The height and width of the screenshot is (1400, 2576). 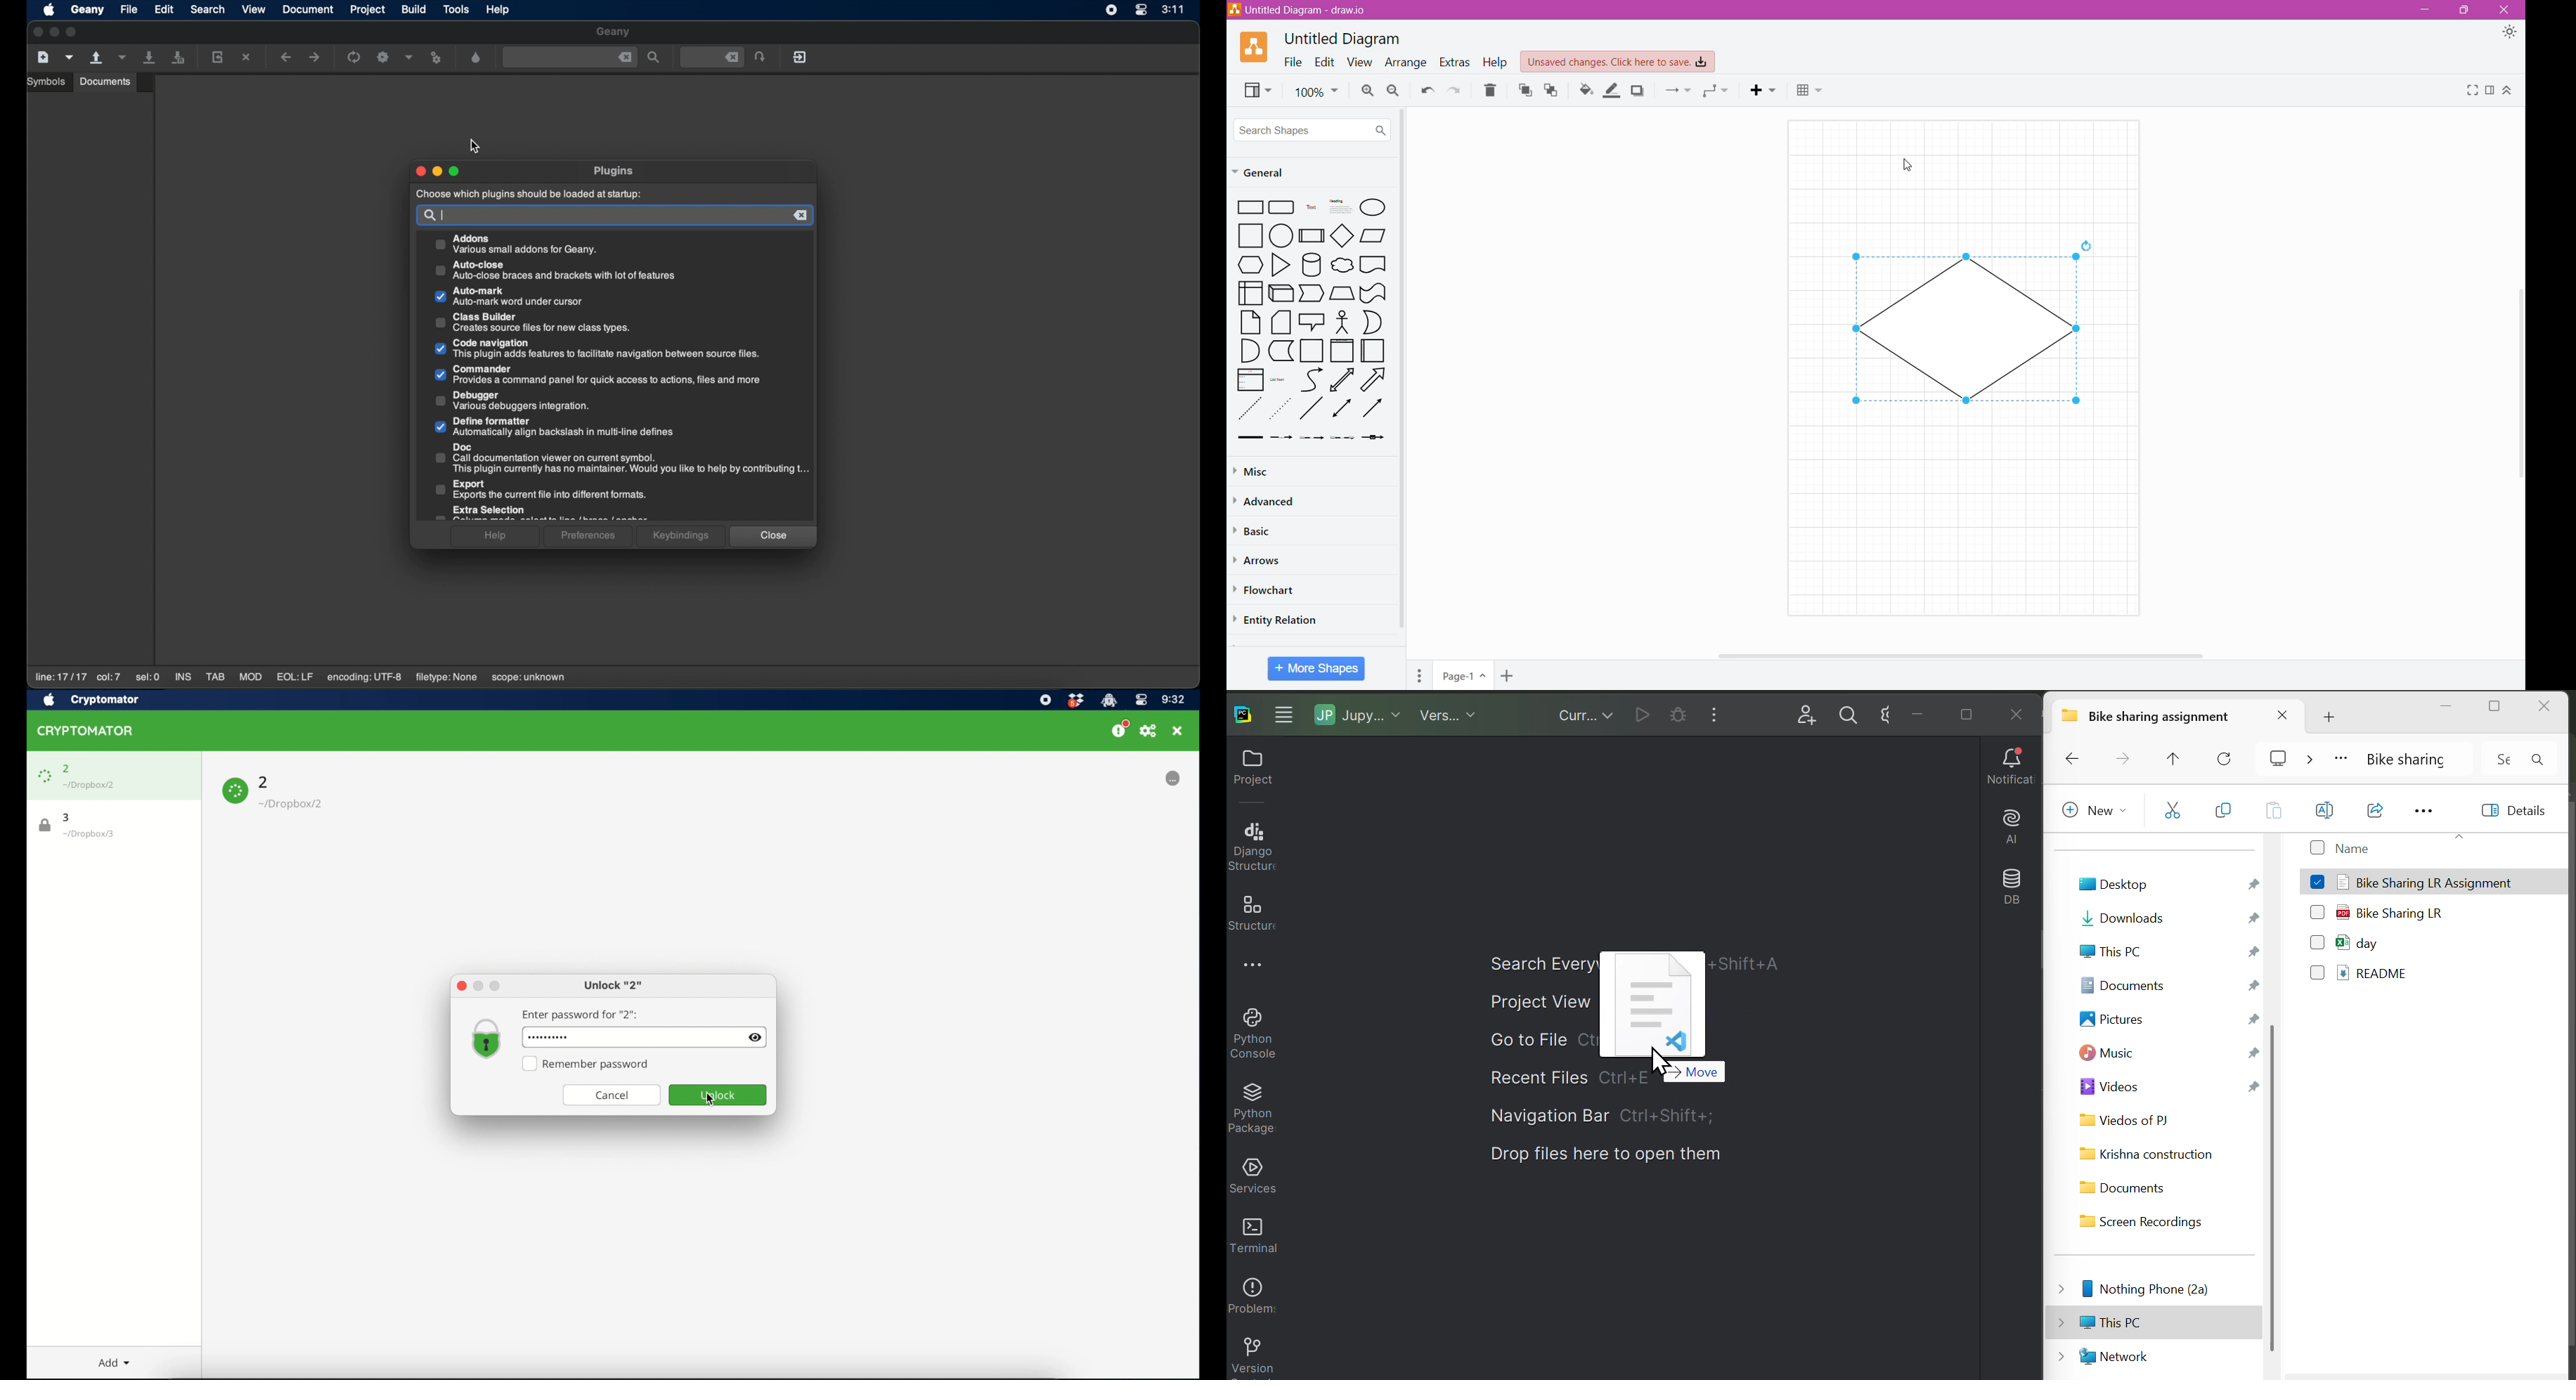 What do you see at coordinates (1637, 1117) in the screenshot?
I see `Navigation bar` at bounding box center [1637, 1117].